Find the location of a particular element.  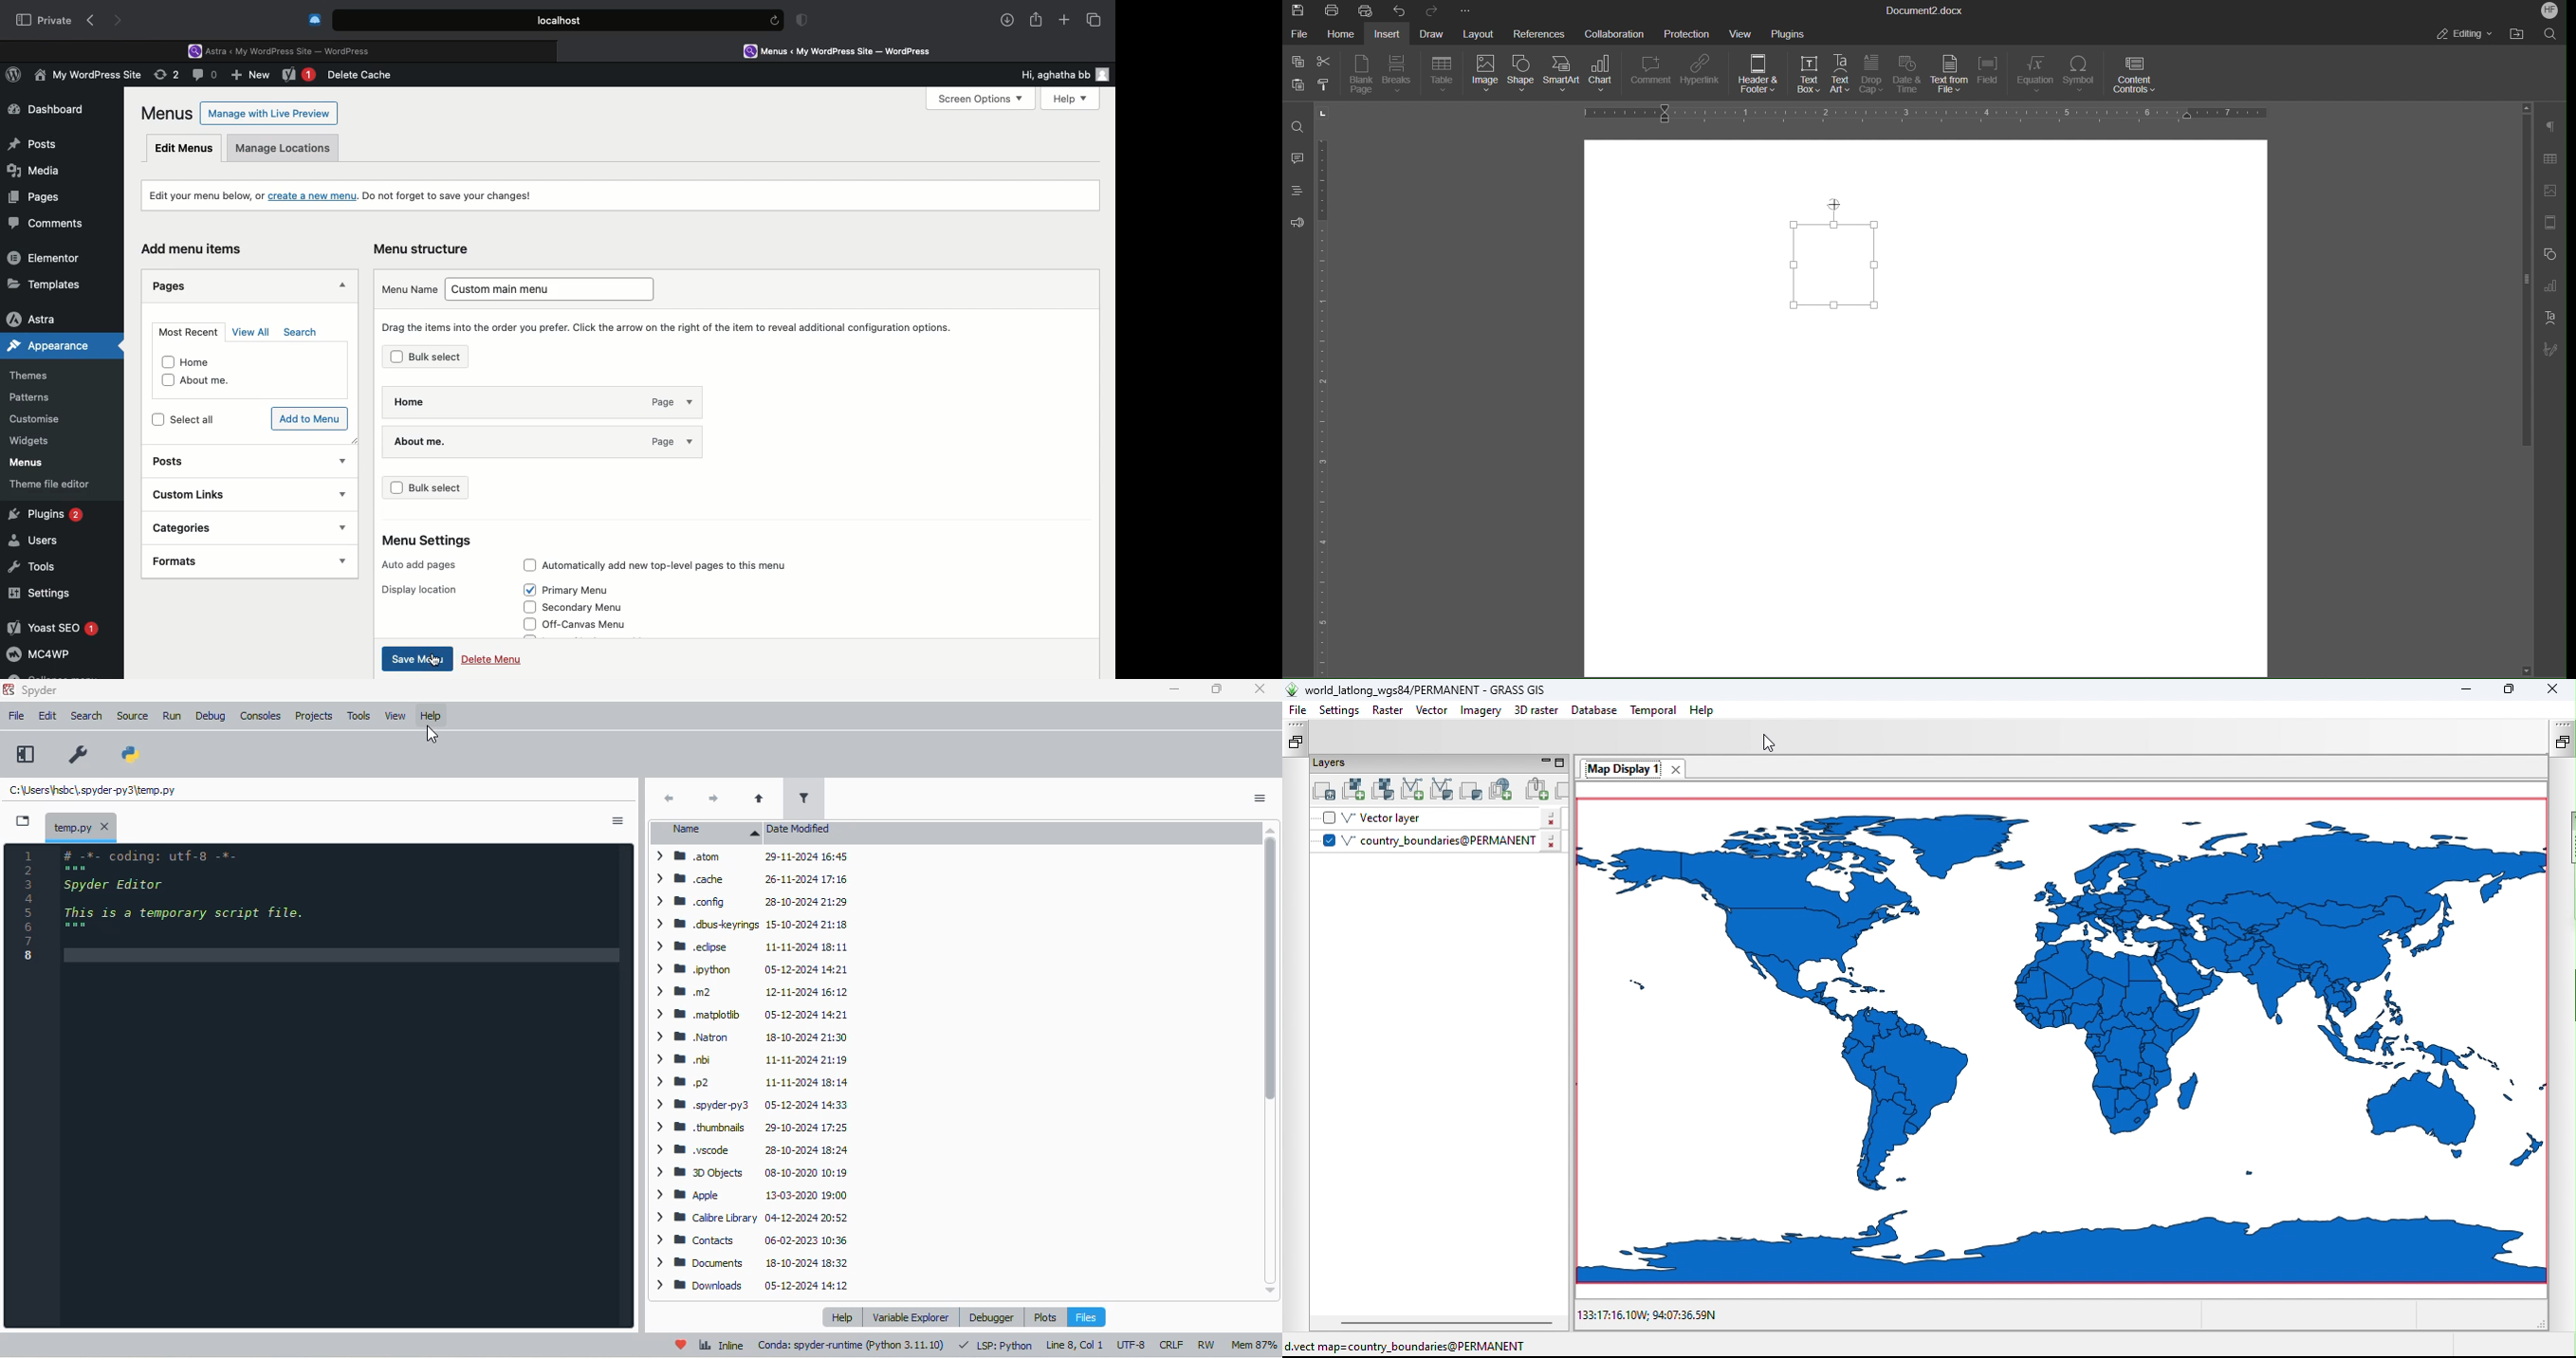

Posts is located at coordinates (32, 140).